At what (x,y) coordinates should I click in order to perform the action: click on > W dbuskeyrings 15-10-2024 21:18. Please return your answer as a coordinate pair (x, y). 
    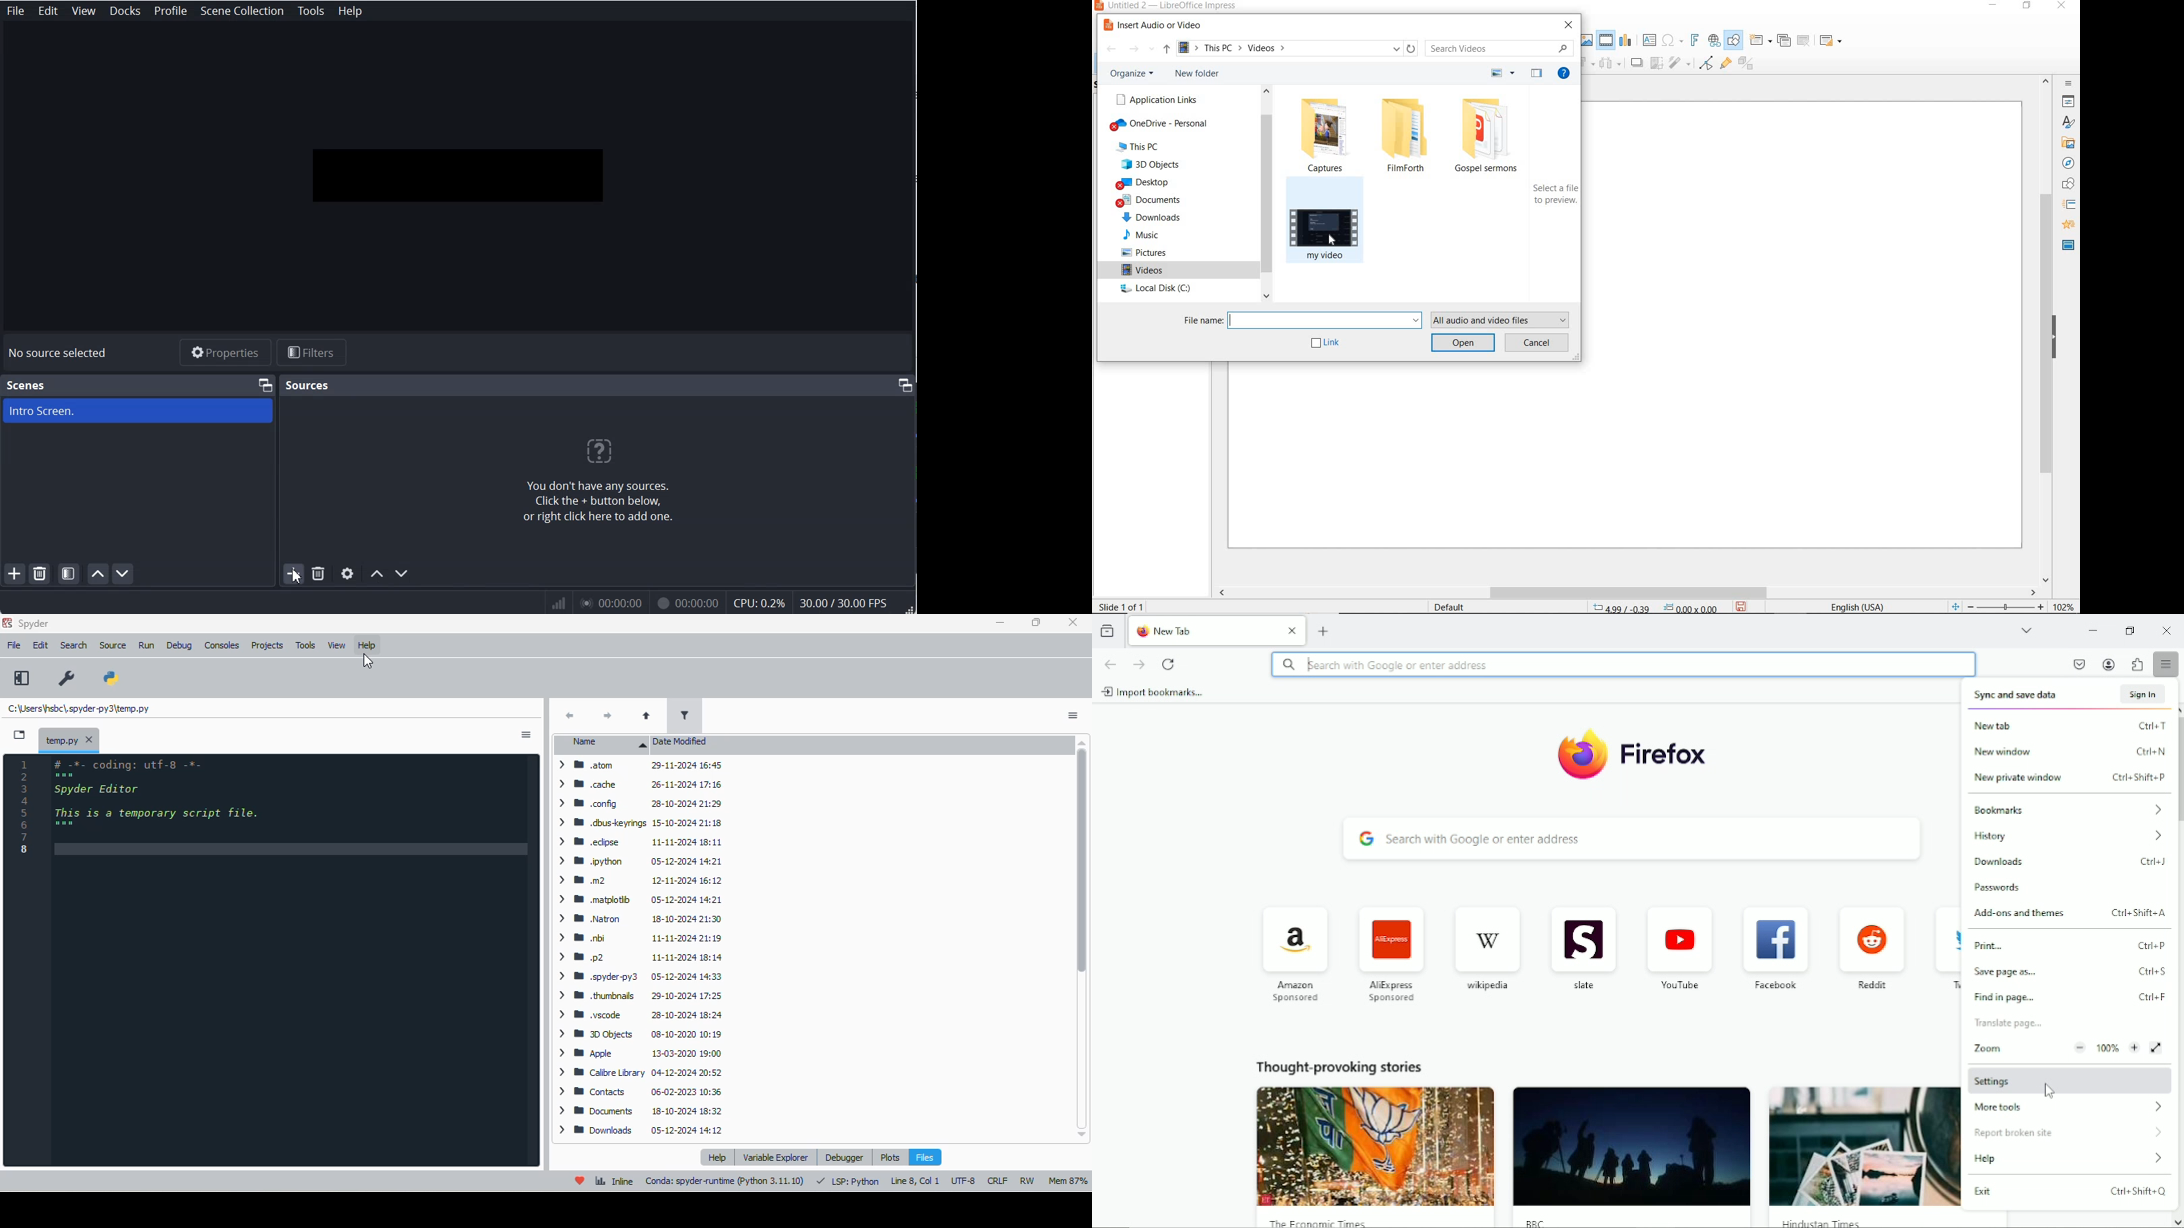
    Looking at the image, I should click on (640, 823).